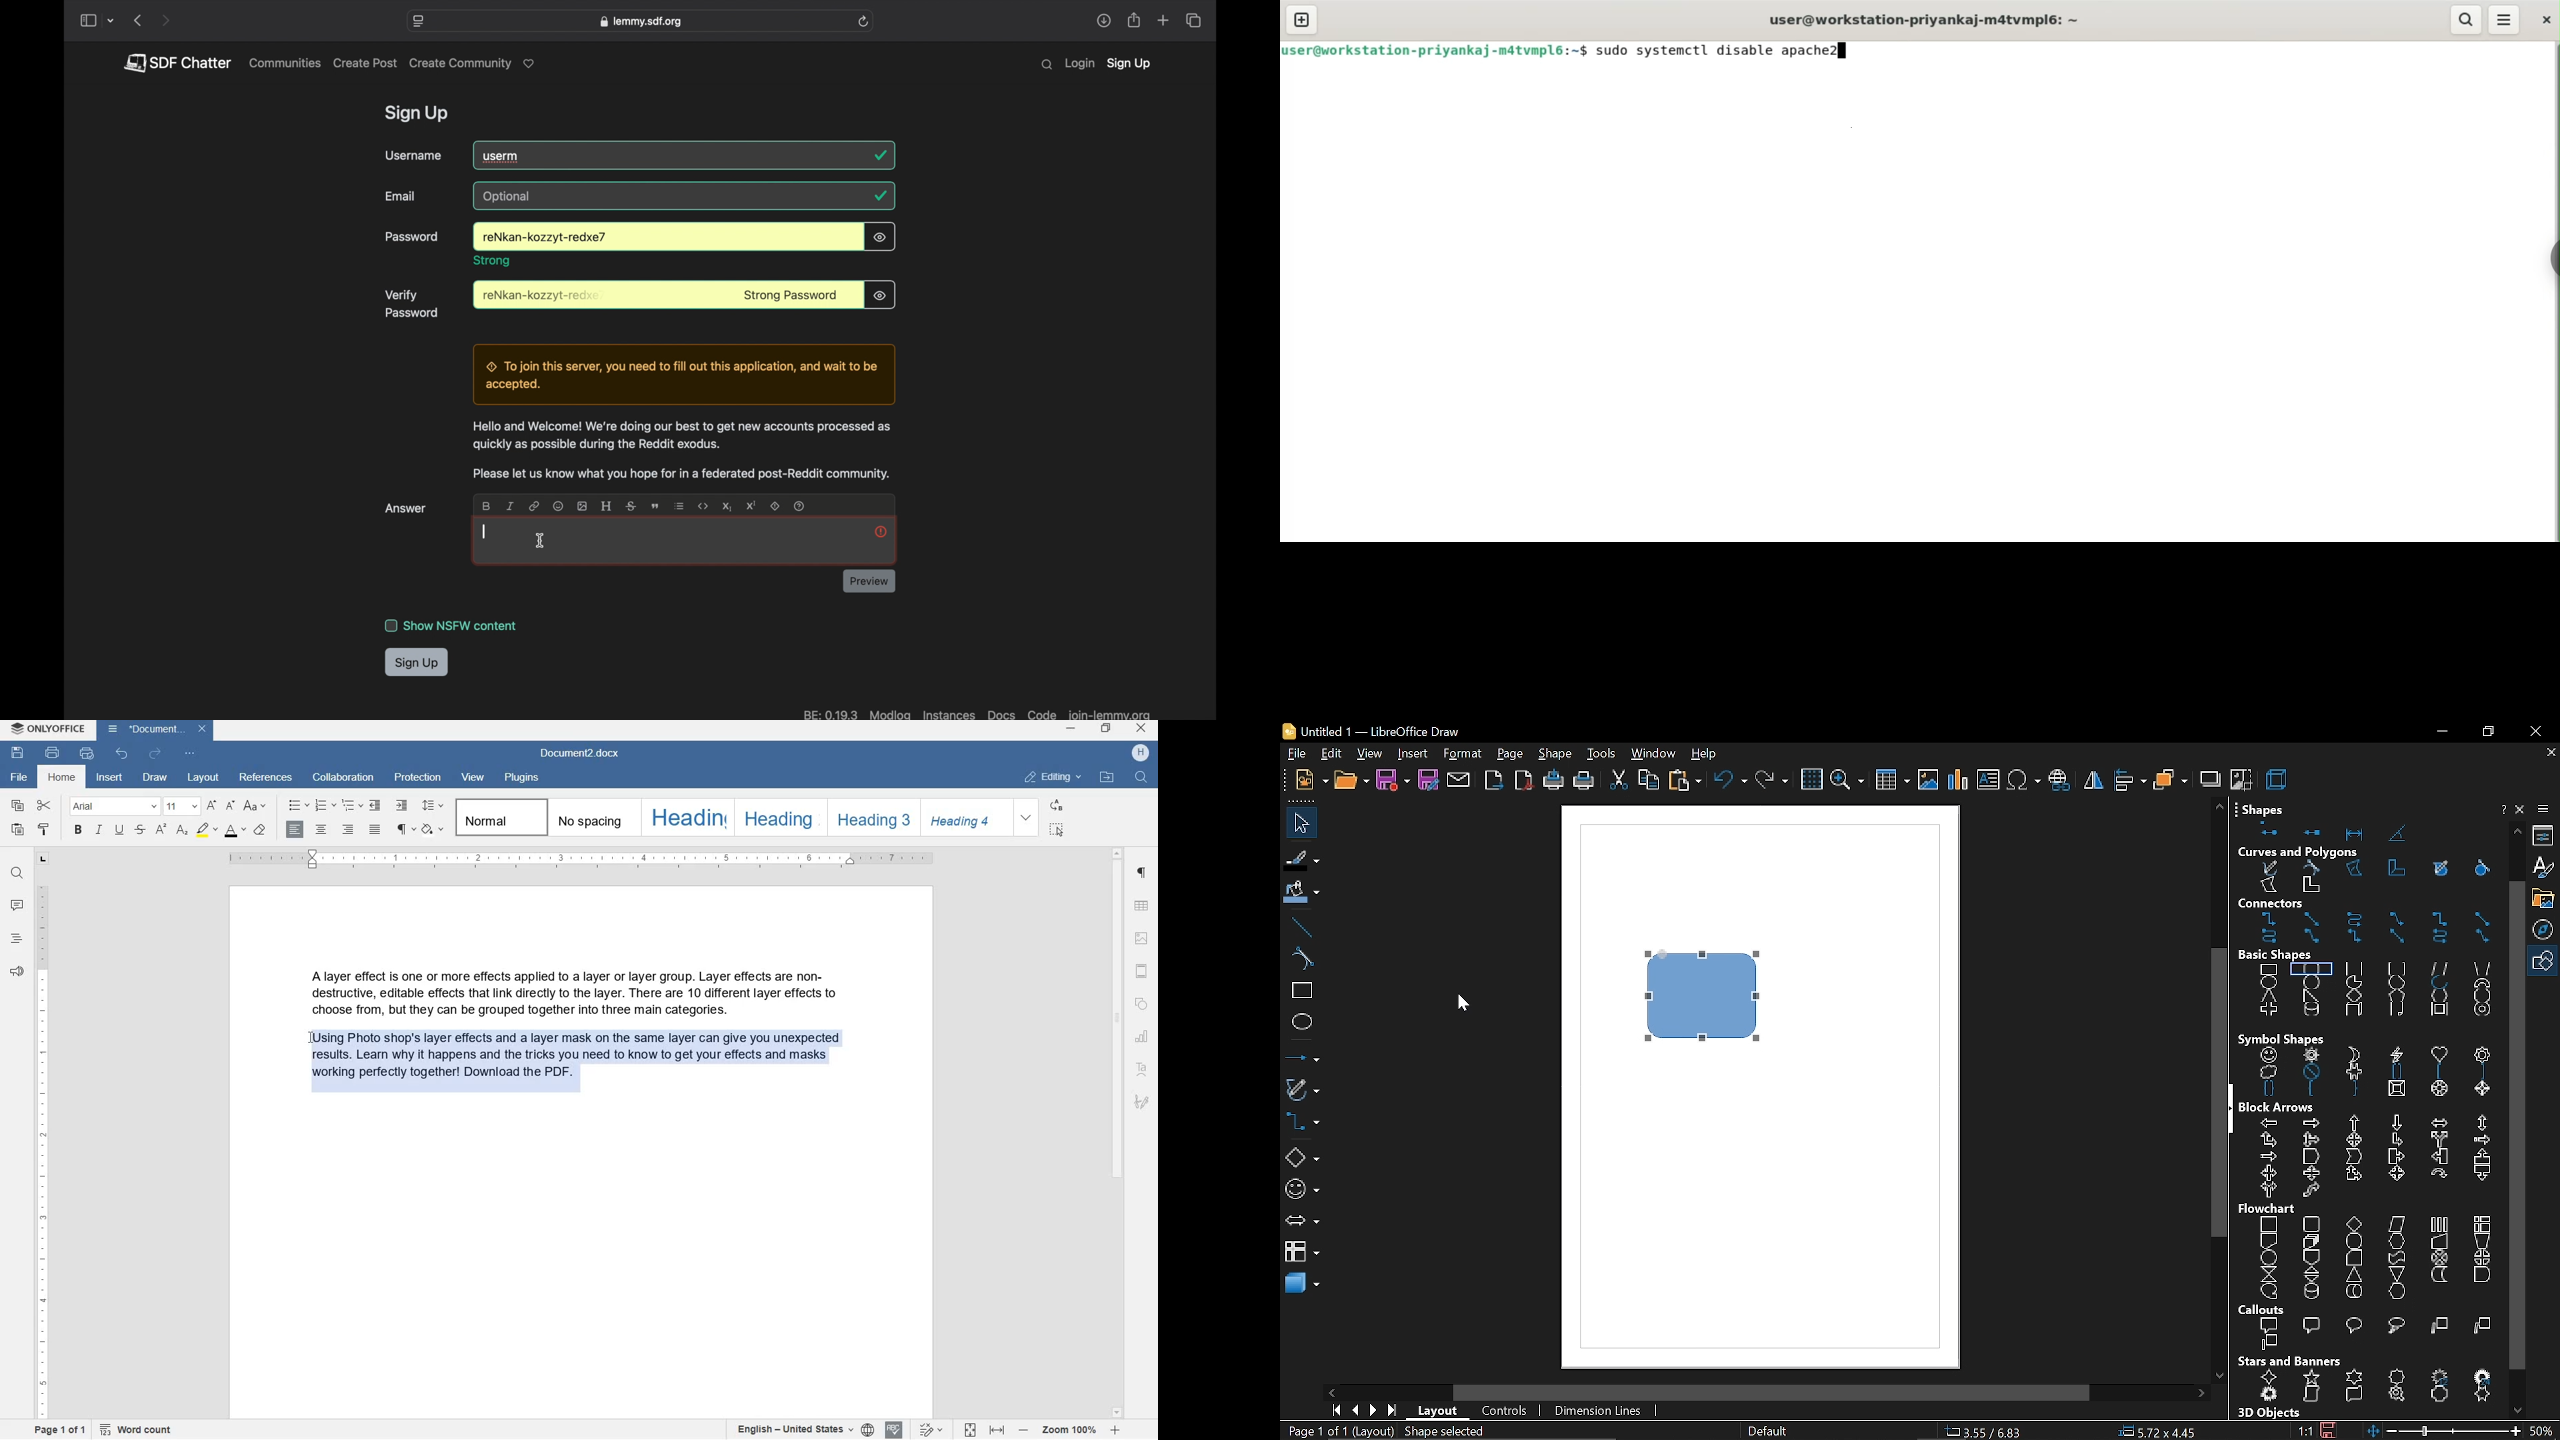 The height and width of the screenshot is (1456, 2576). I want to click on flip, so click(2094, 780).